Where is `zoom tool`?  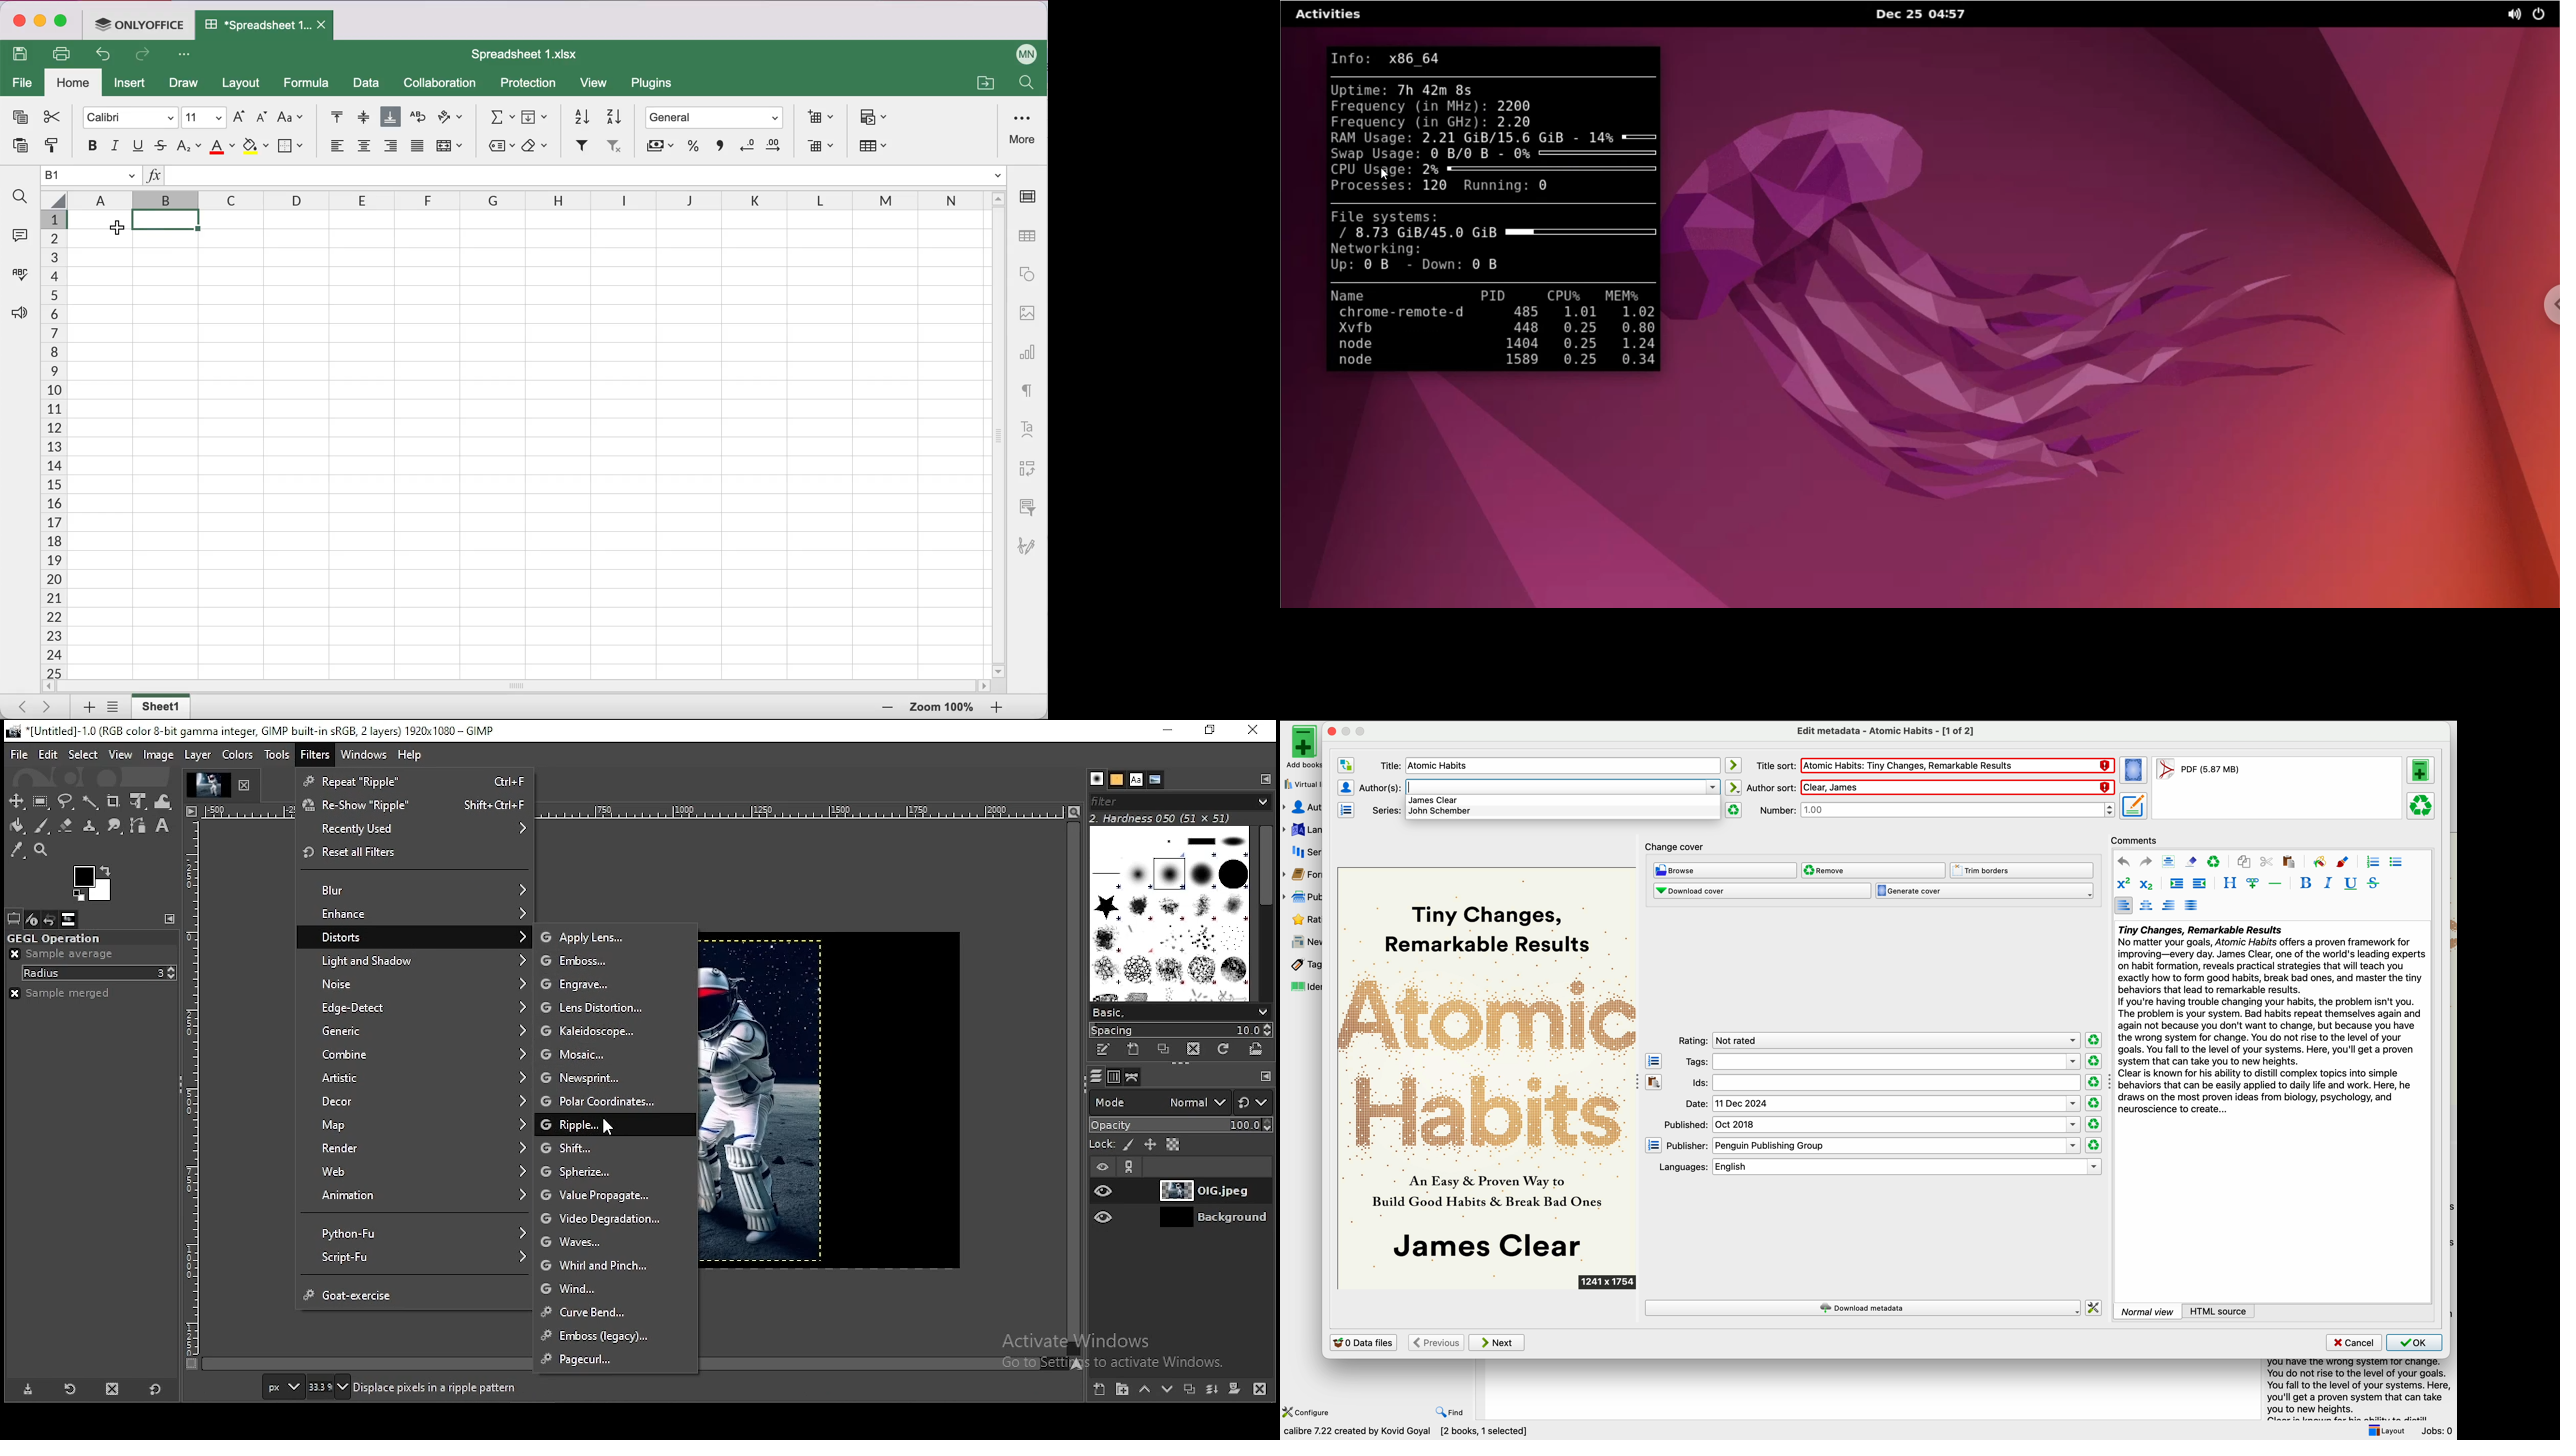 zoom tool is located at coordinates (41, 850).